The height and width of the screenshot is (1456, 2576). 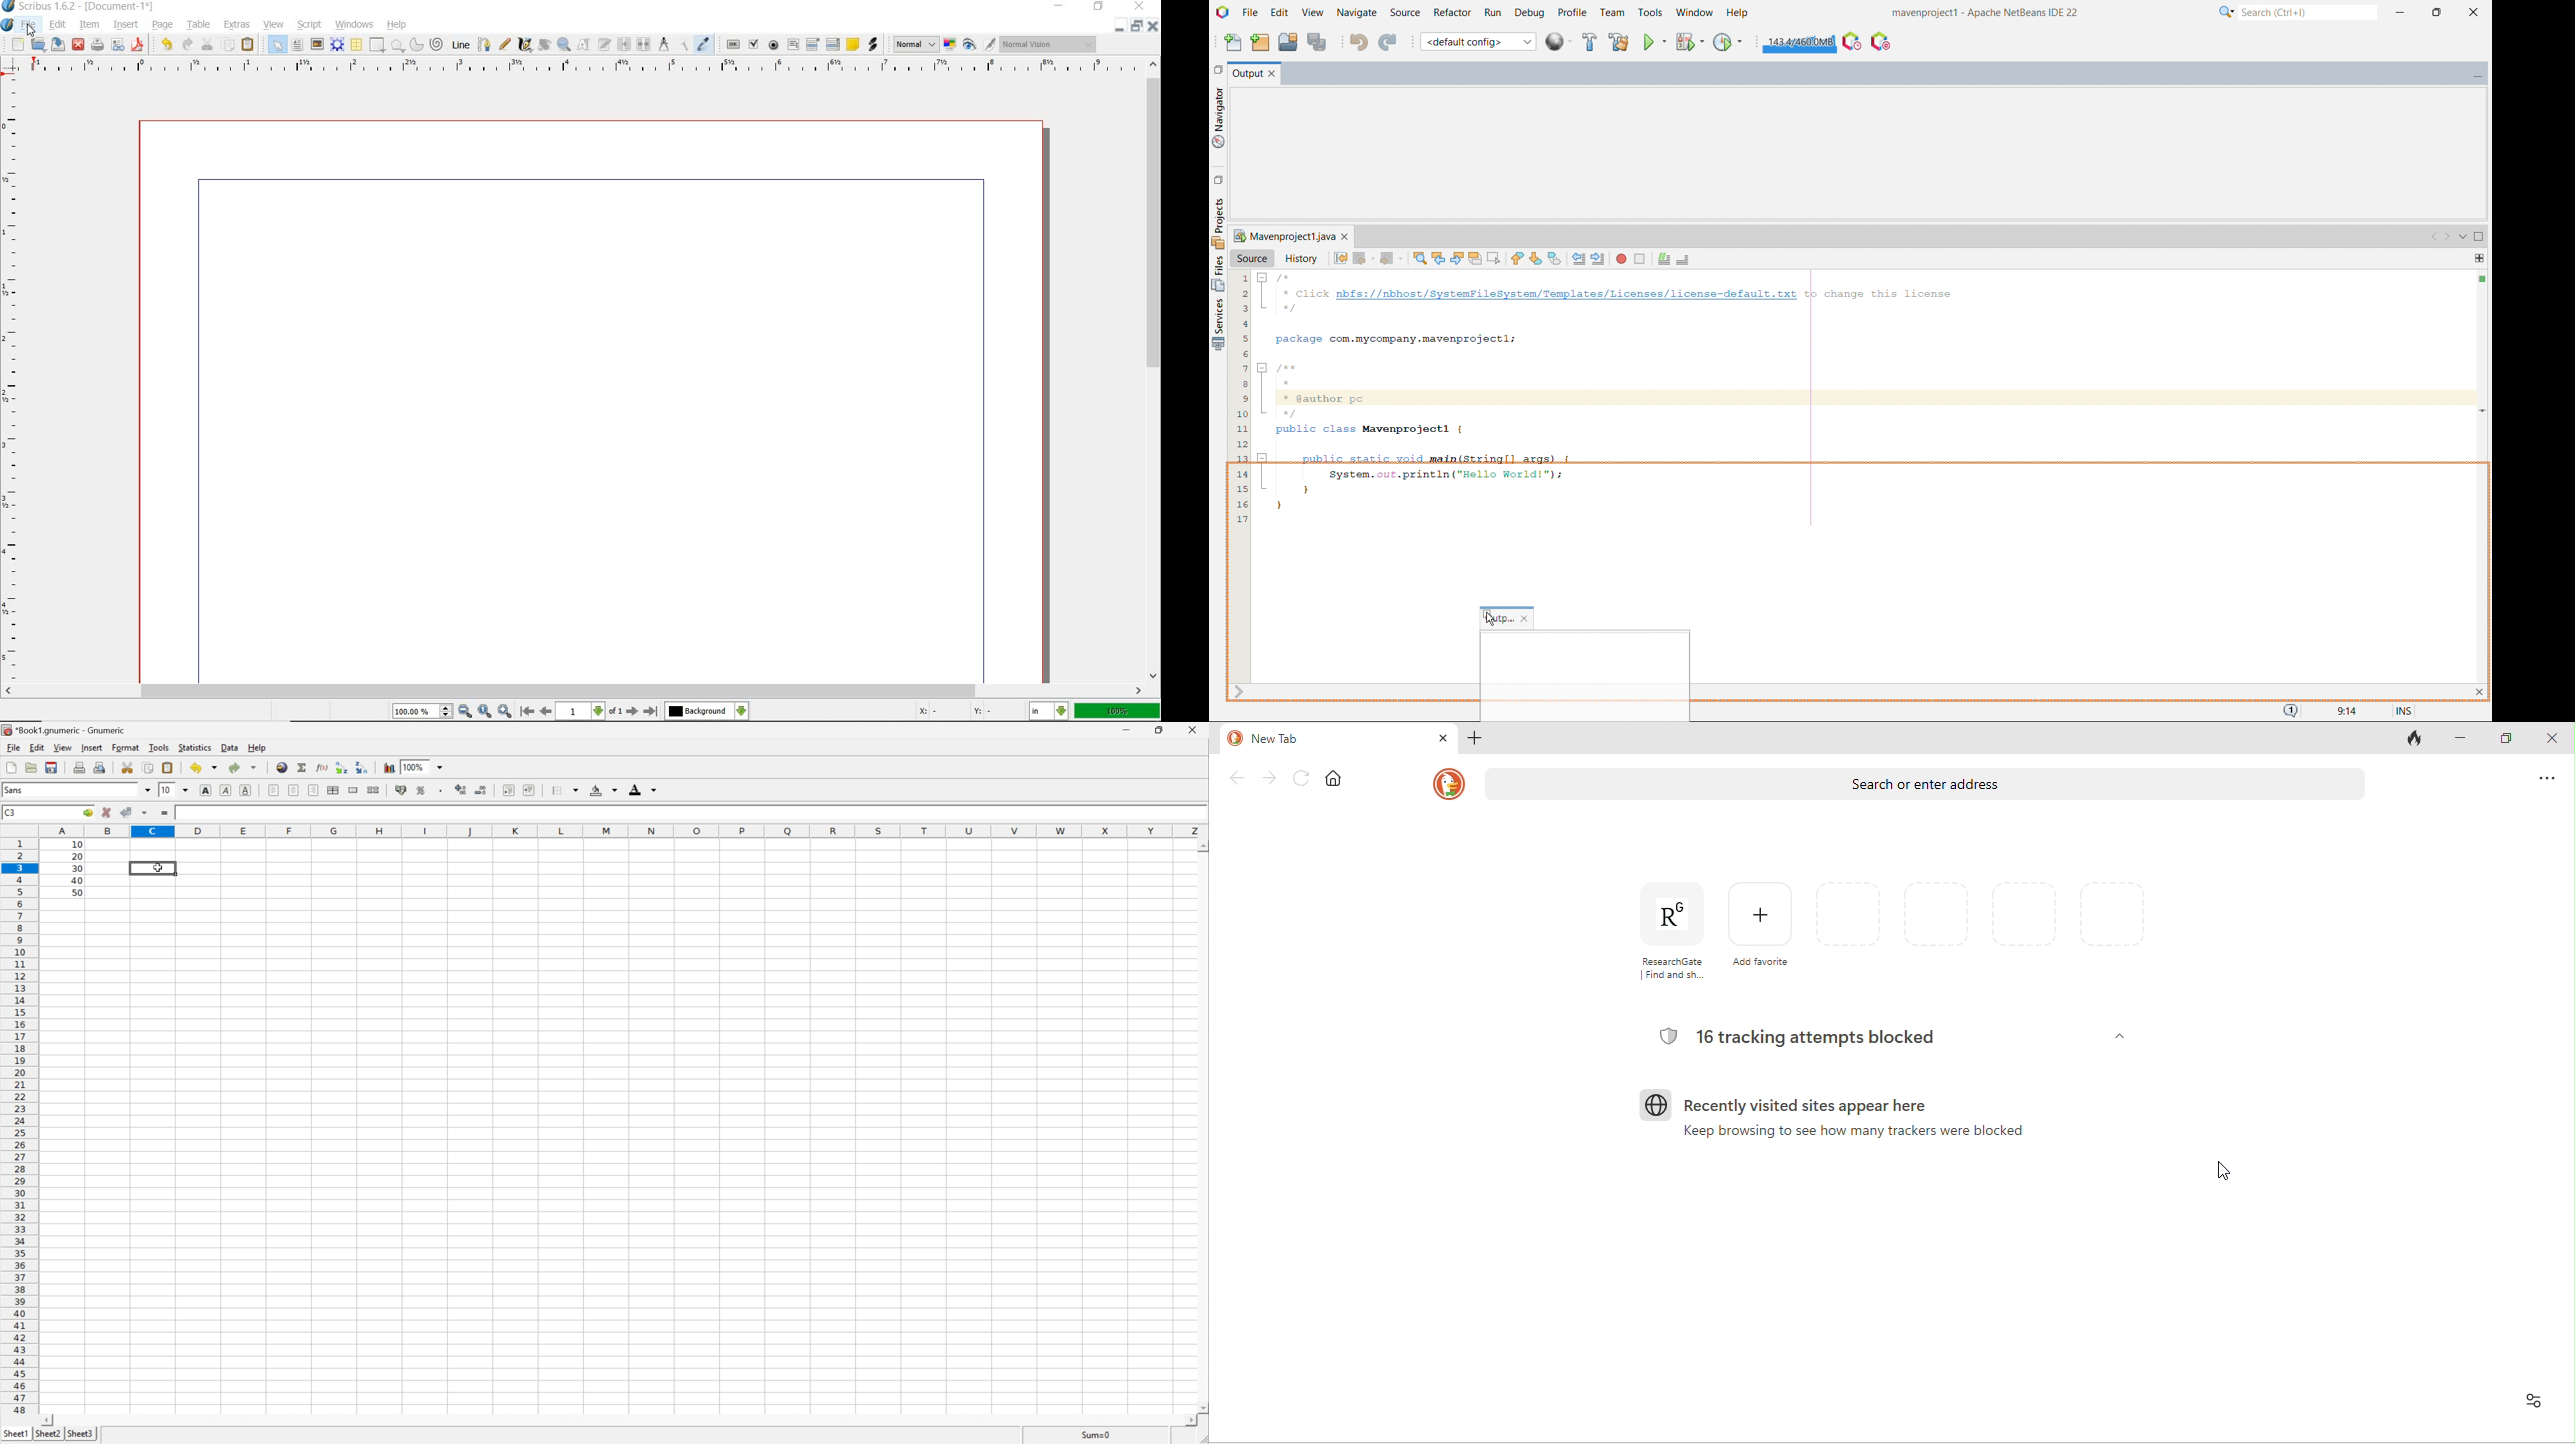 What do you see at coordinates (209, 44) in the screenshot?
I see `cut` at bounding box center [209, 44].